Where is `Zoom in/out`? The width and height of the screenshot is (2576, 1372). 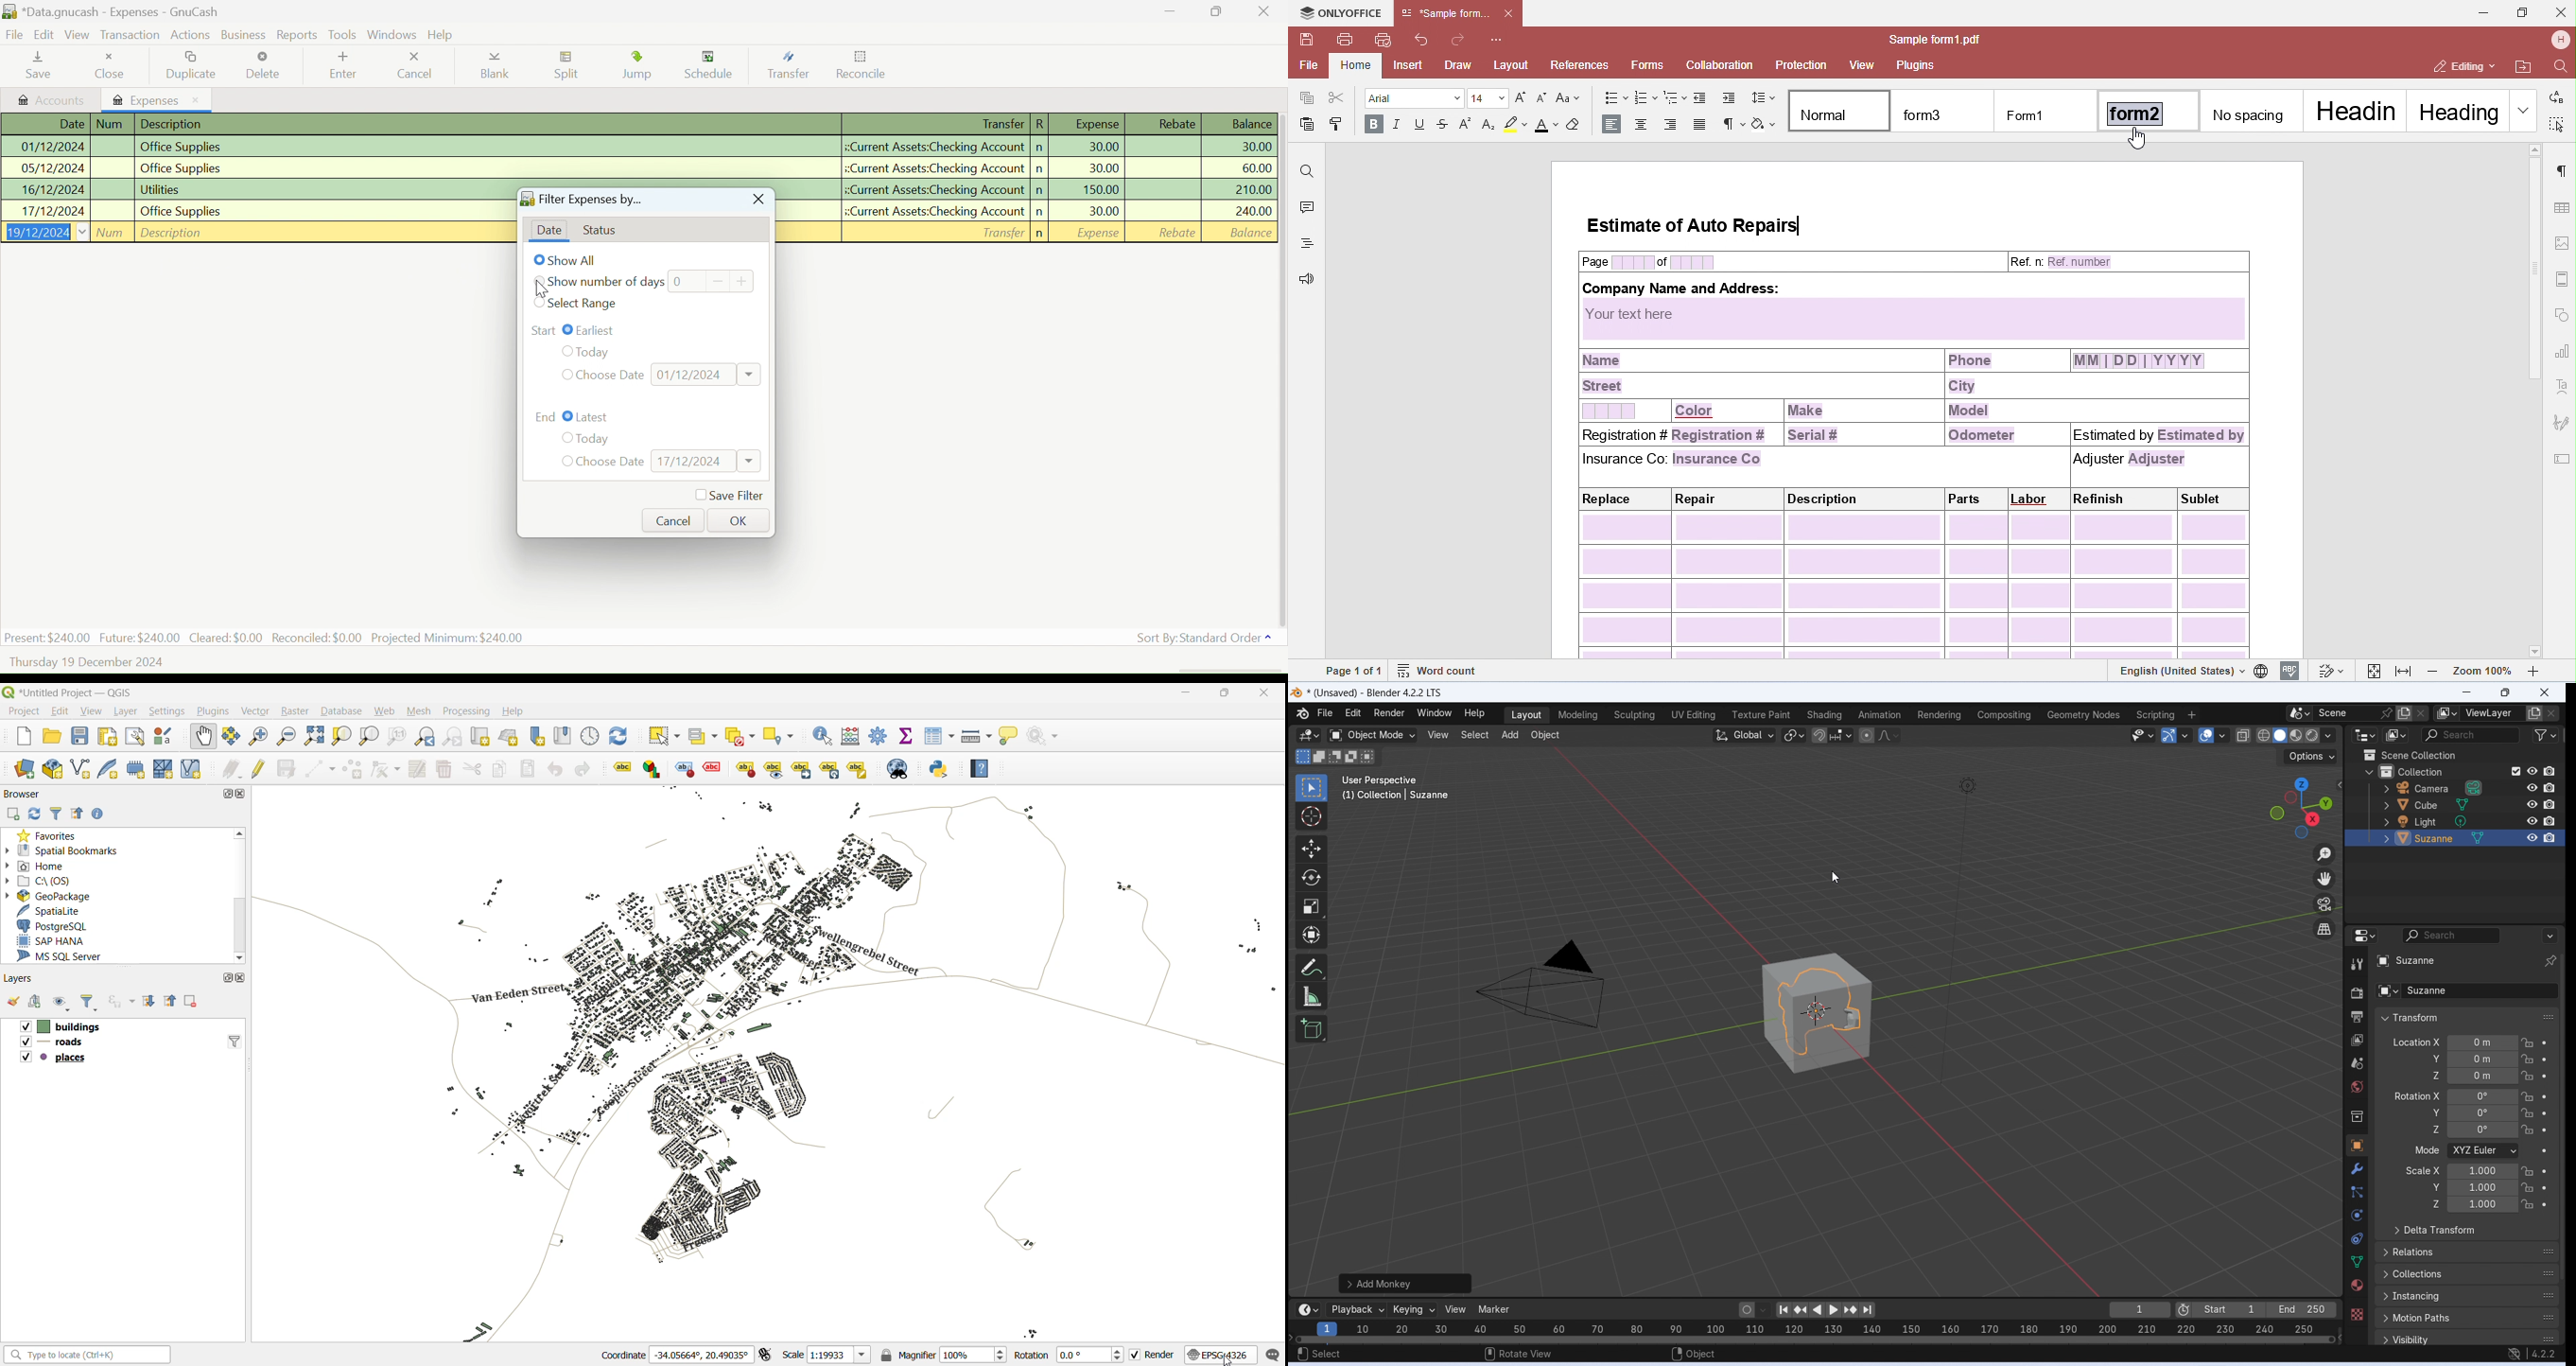
Zoom in/out is located at coordinates (2324, 855).